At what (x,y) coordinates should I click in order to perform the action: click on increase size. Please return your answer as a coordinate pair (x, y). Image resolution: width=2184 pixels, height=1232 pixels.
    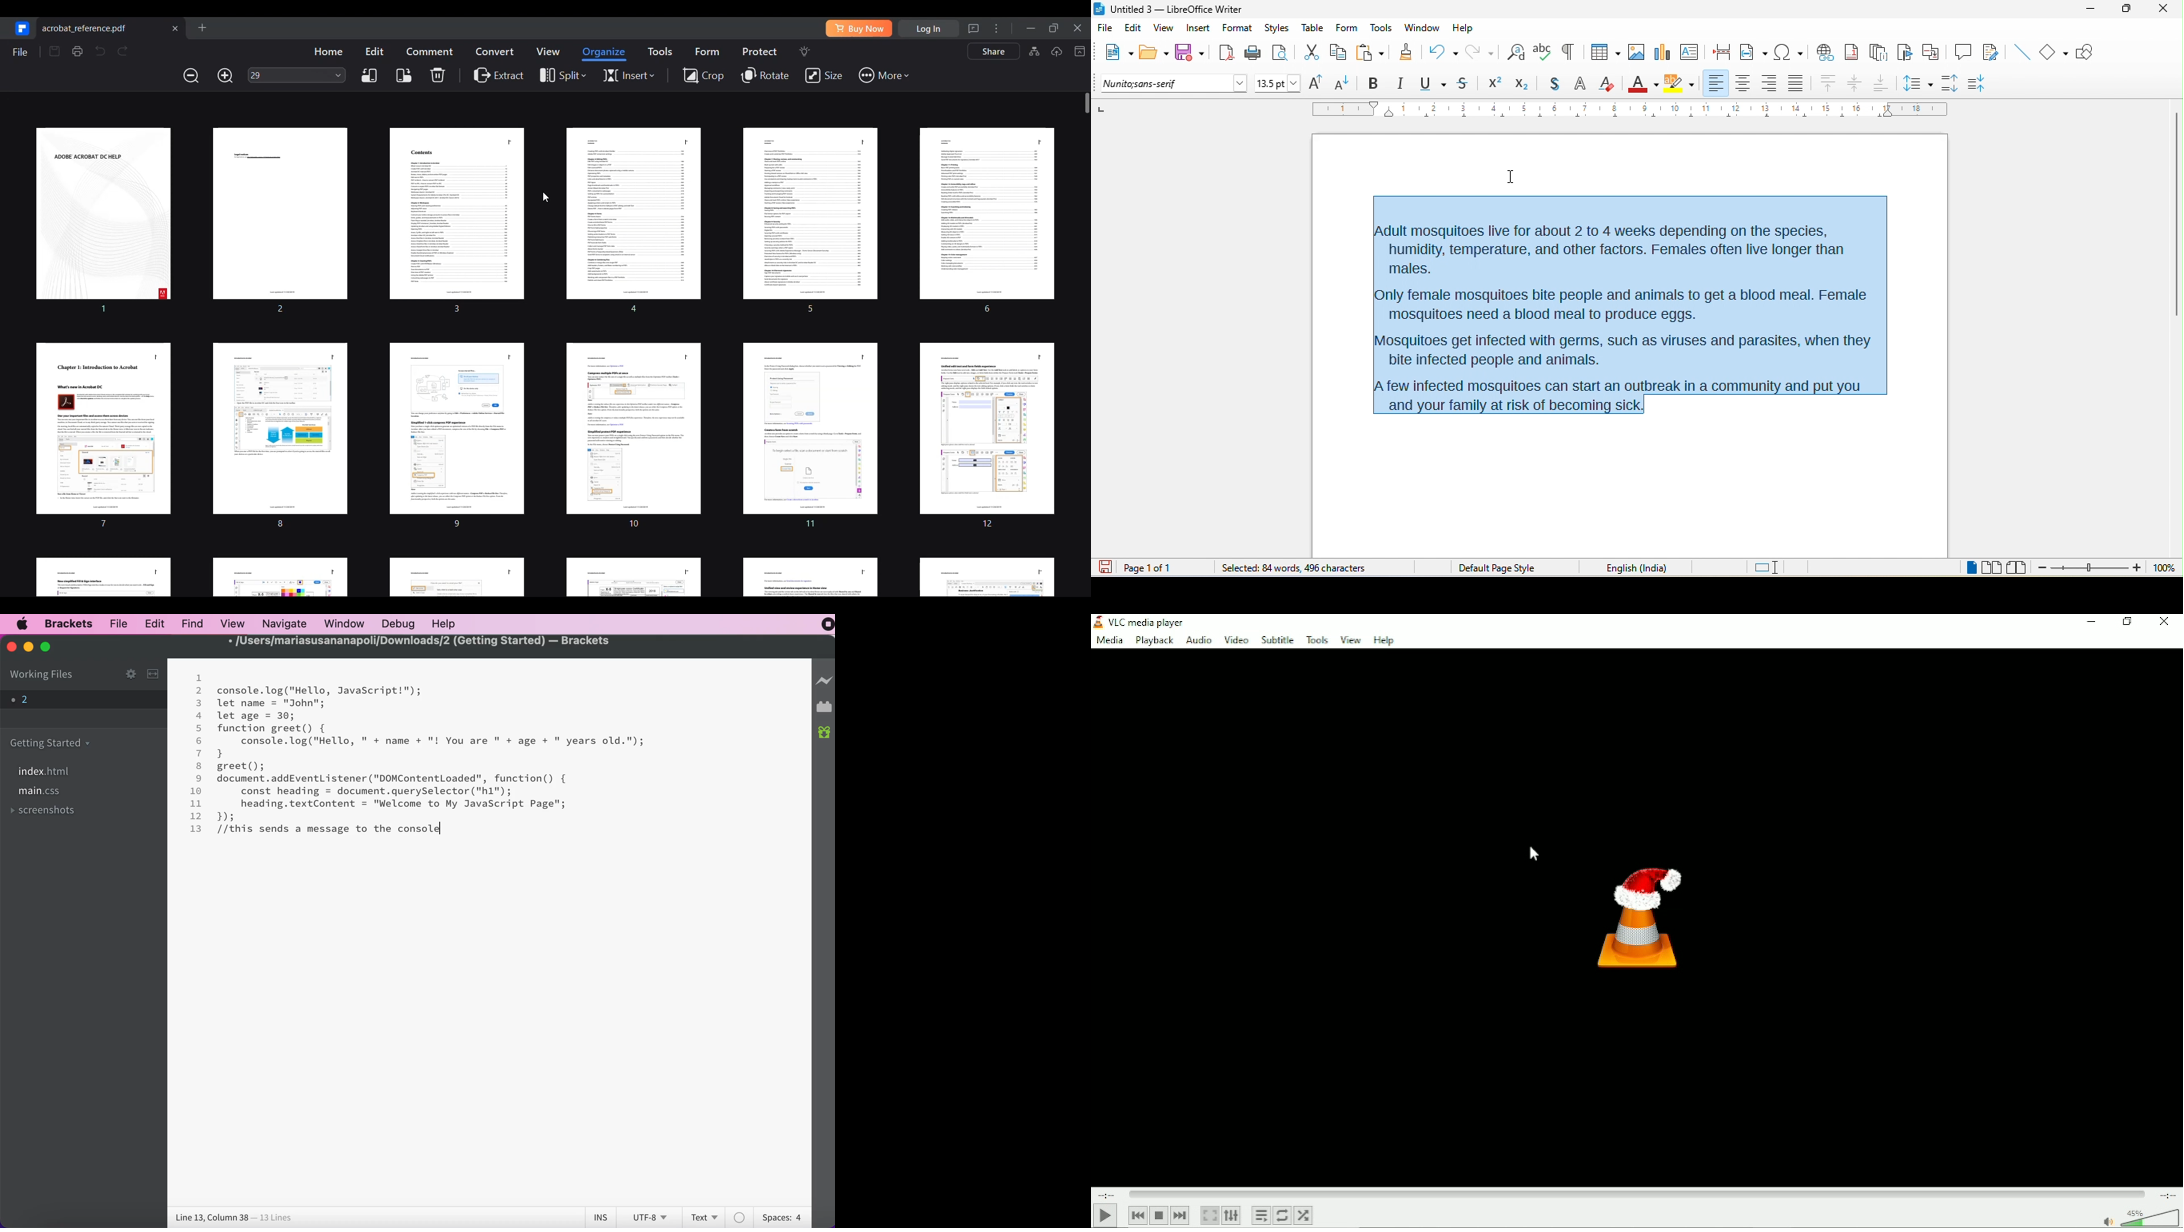
    Looking at the image, I should click on (1313, 82).